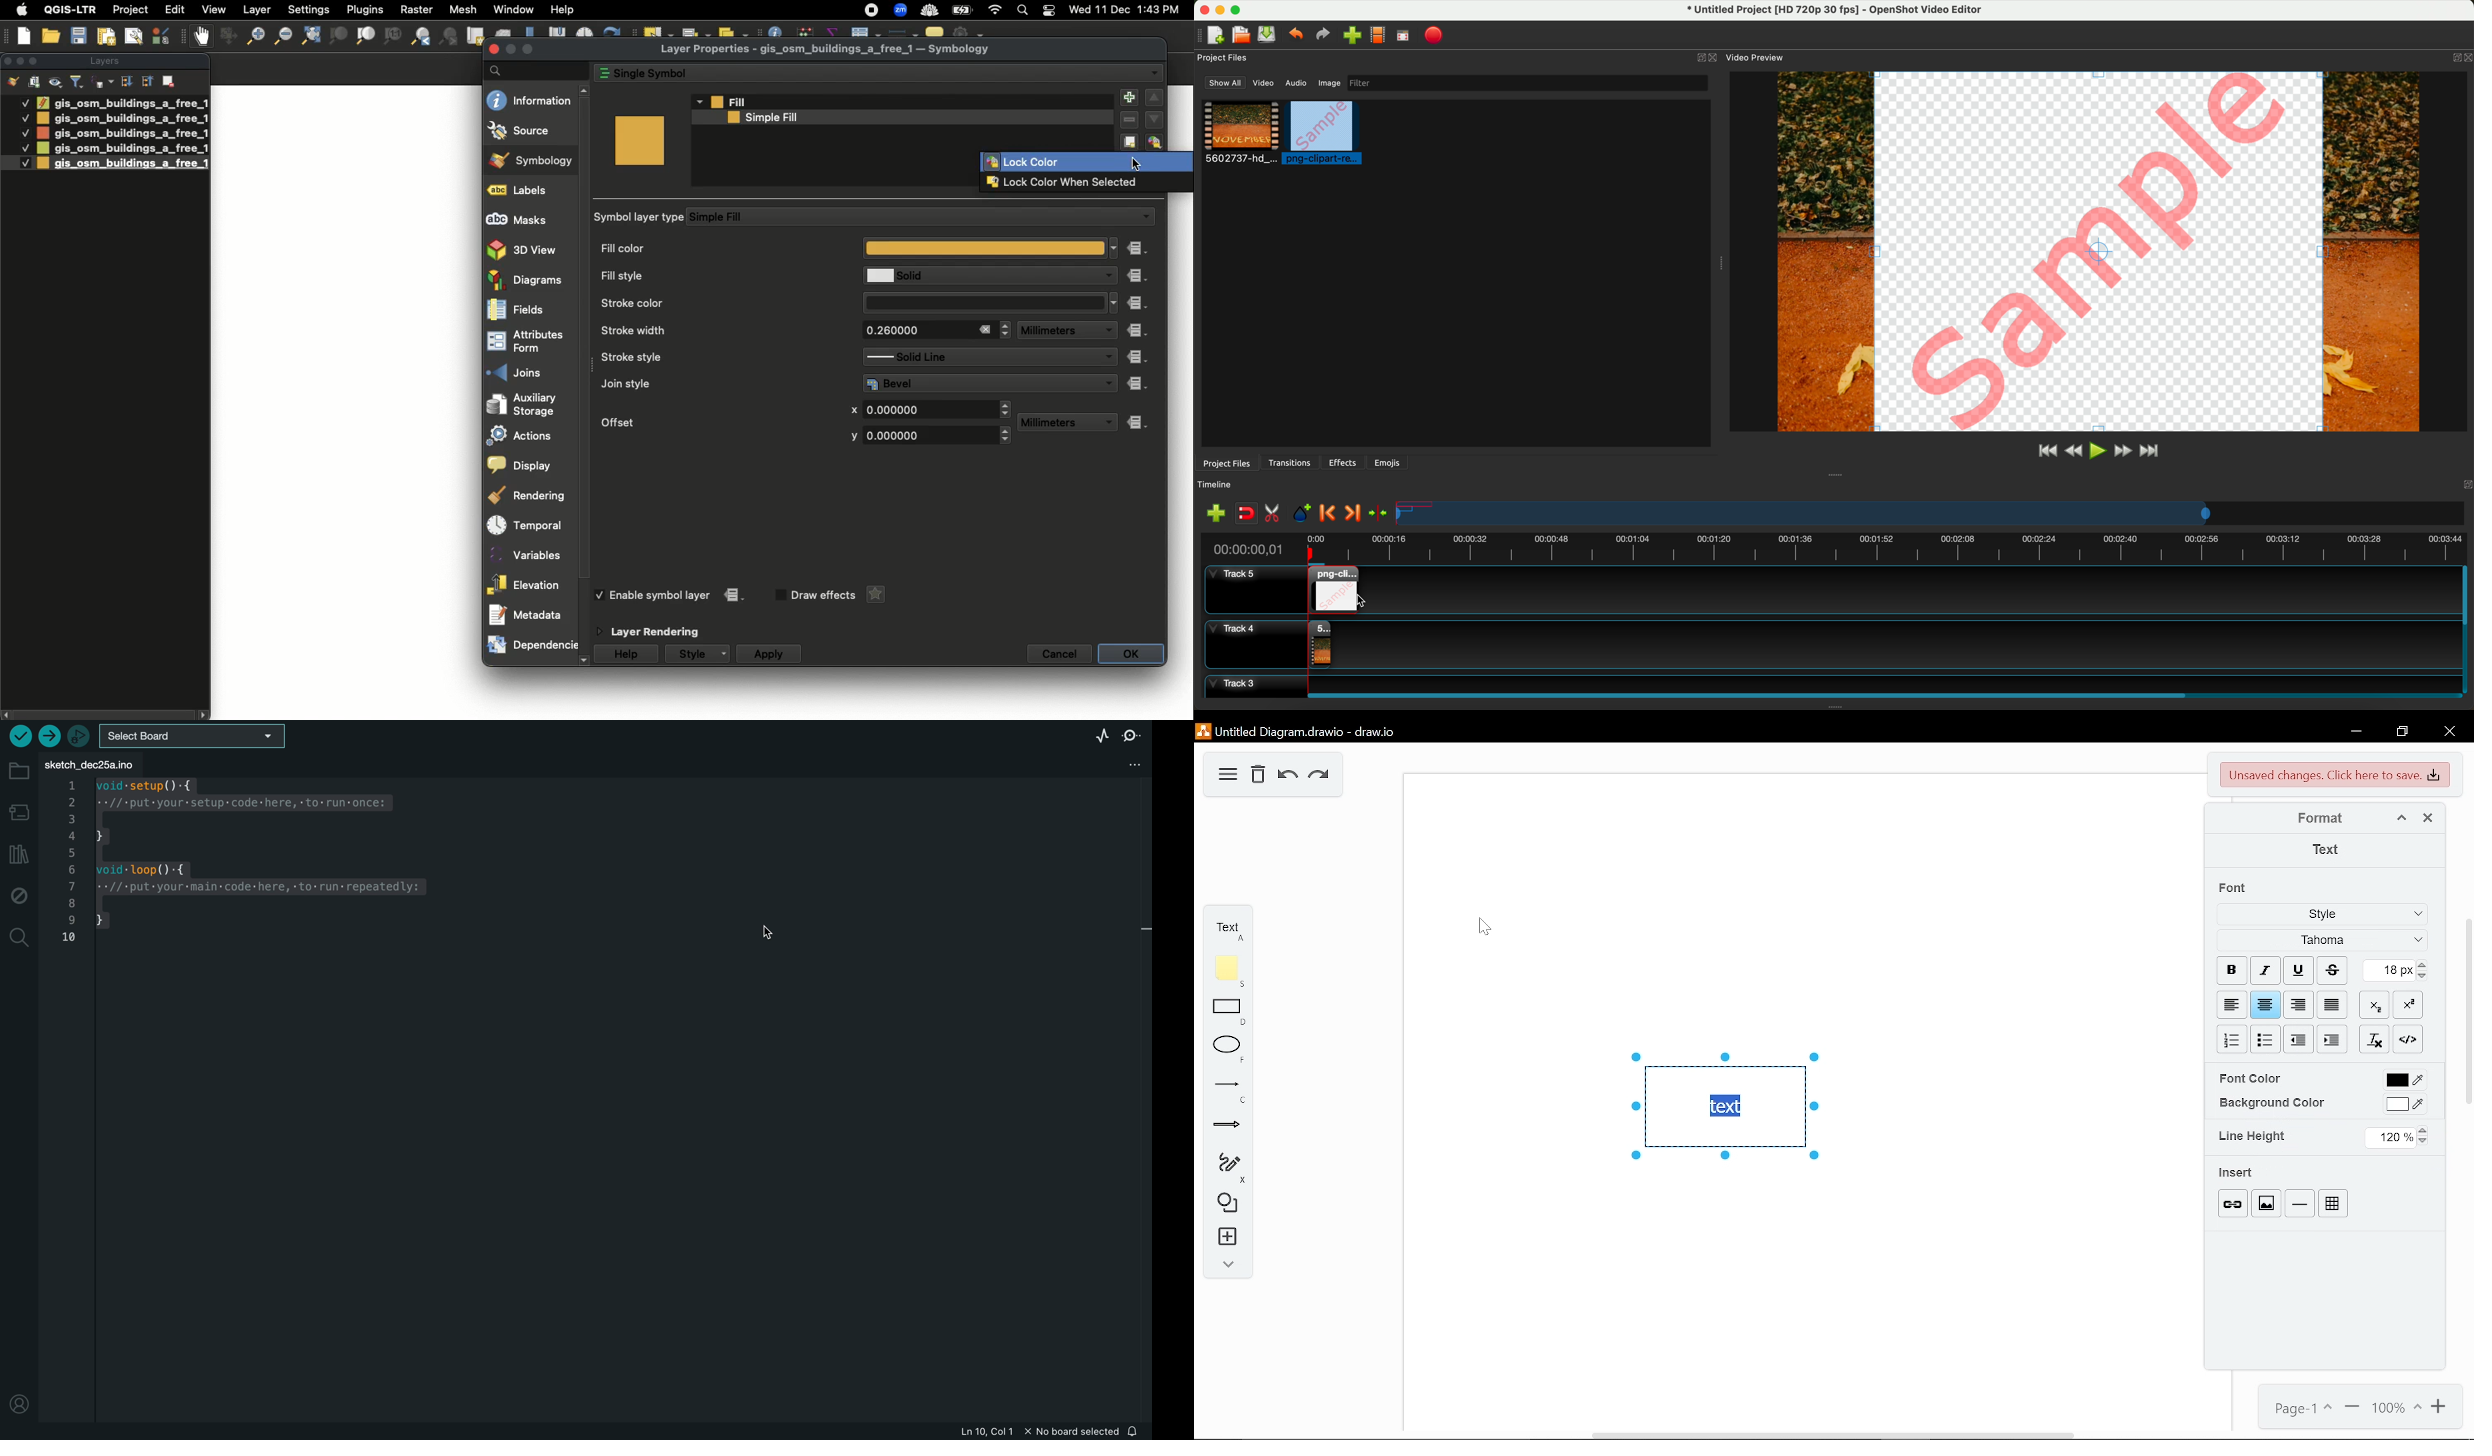 The image size is (2492, 1456). What do you see at coordinates (1084, 182) in the screenshot?
I see `Lock color when selected` at bounding box center [1084, 182].